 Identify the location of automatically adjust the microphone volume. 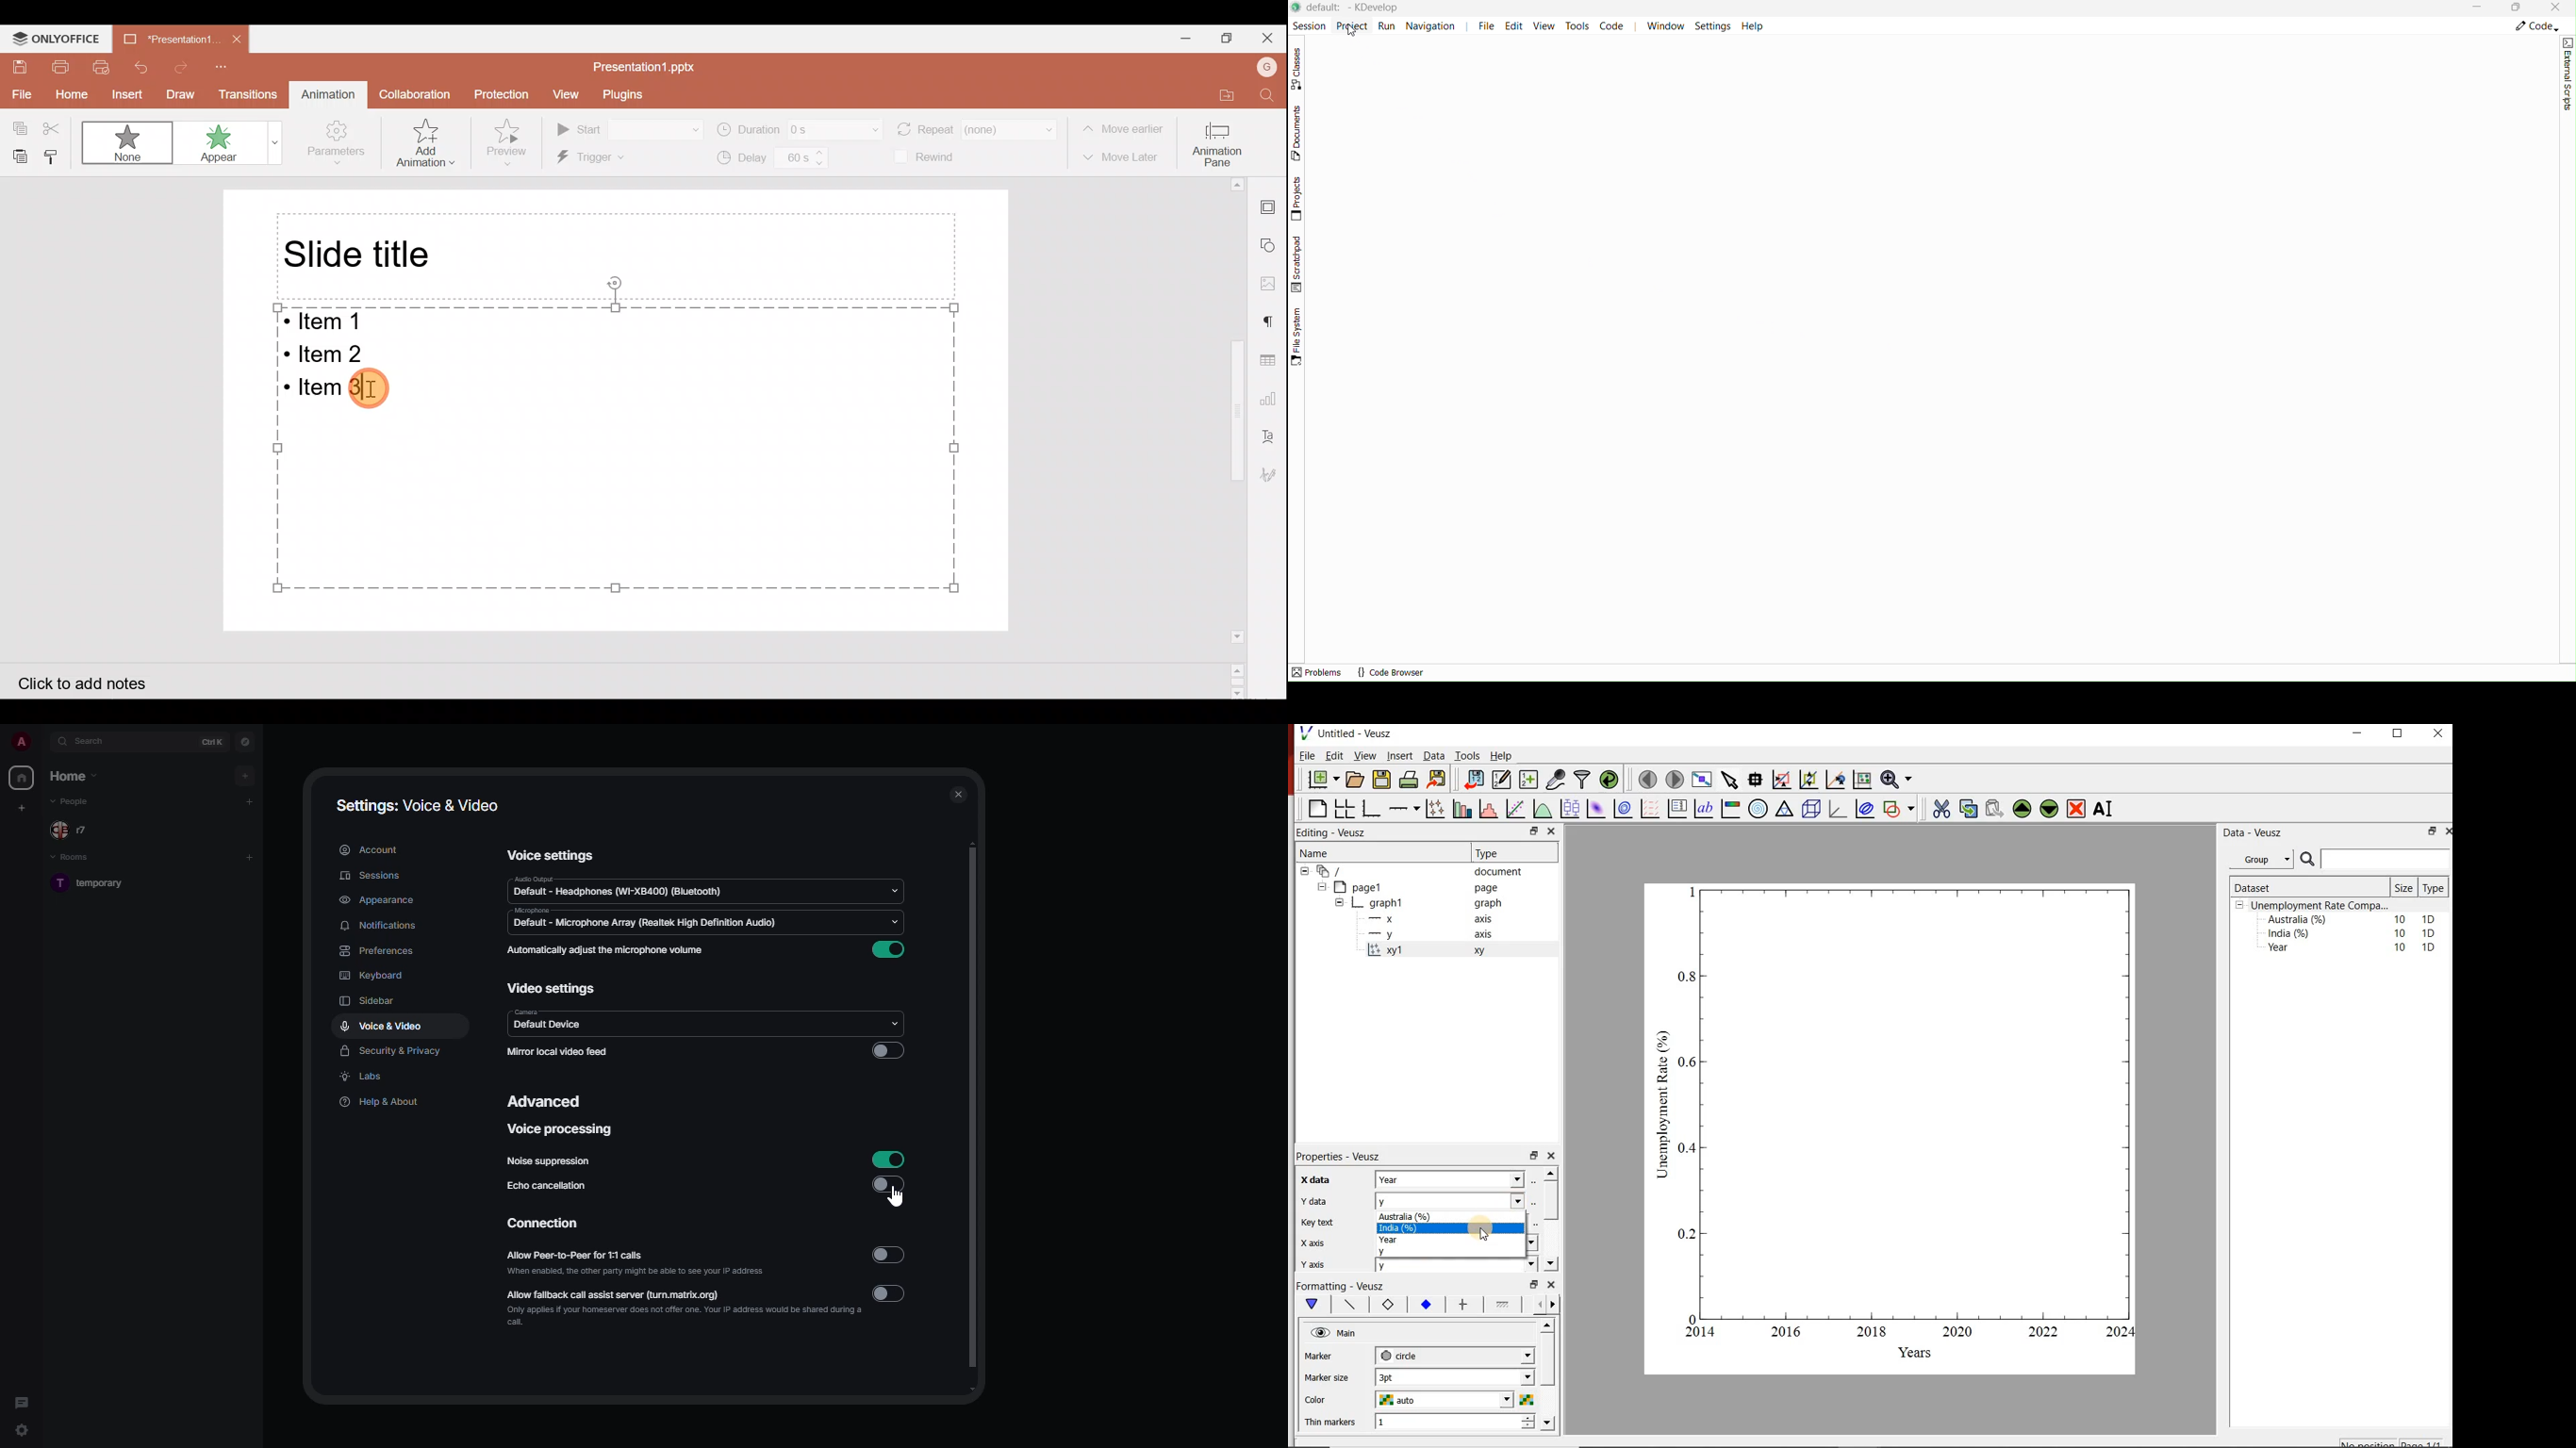
(606, 950).